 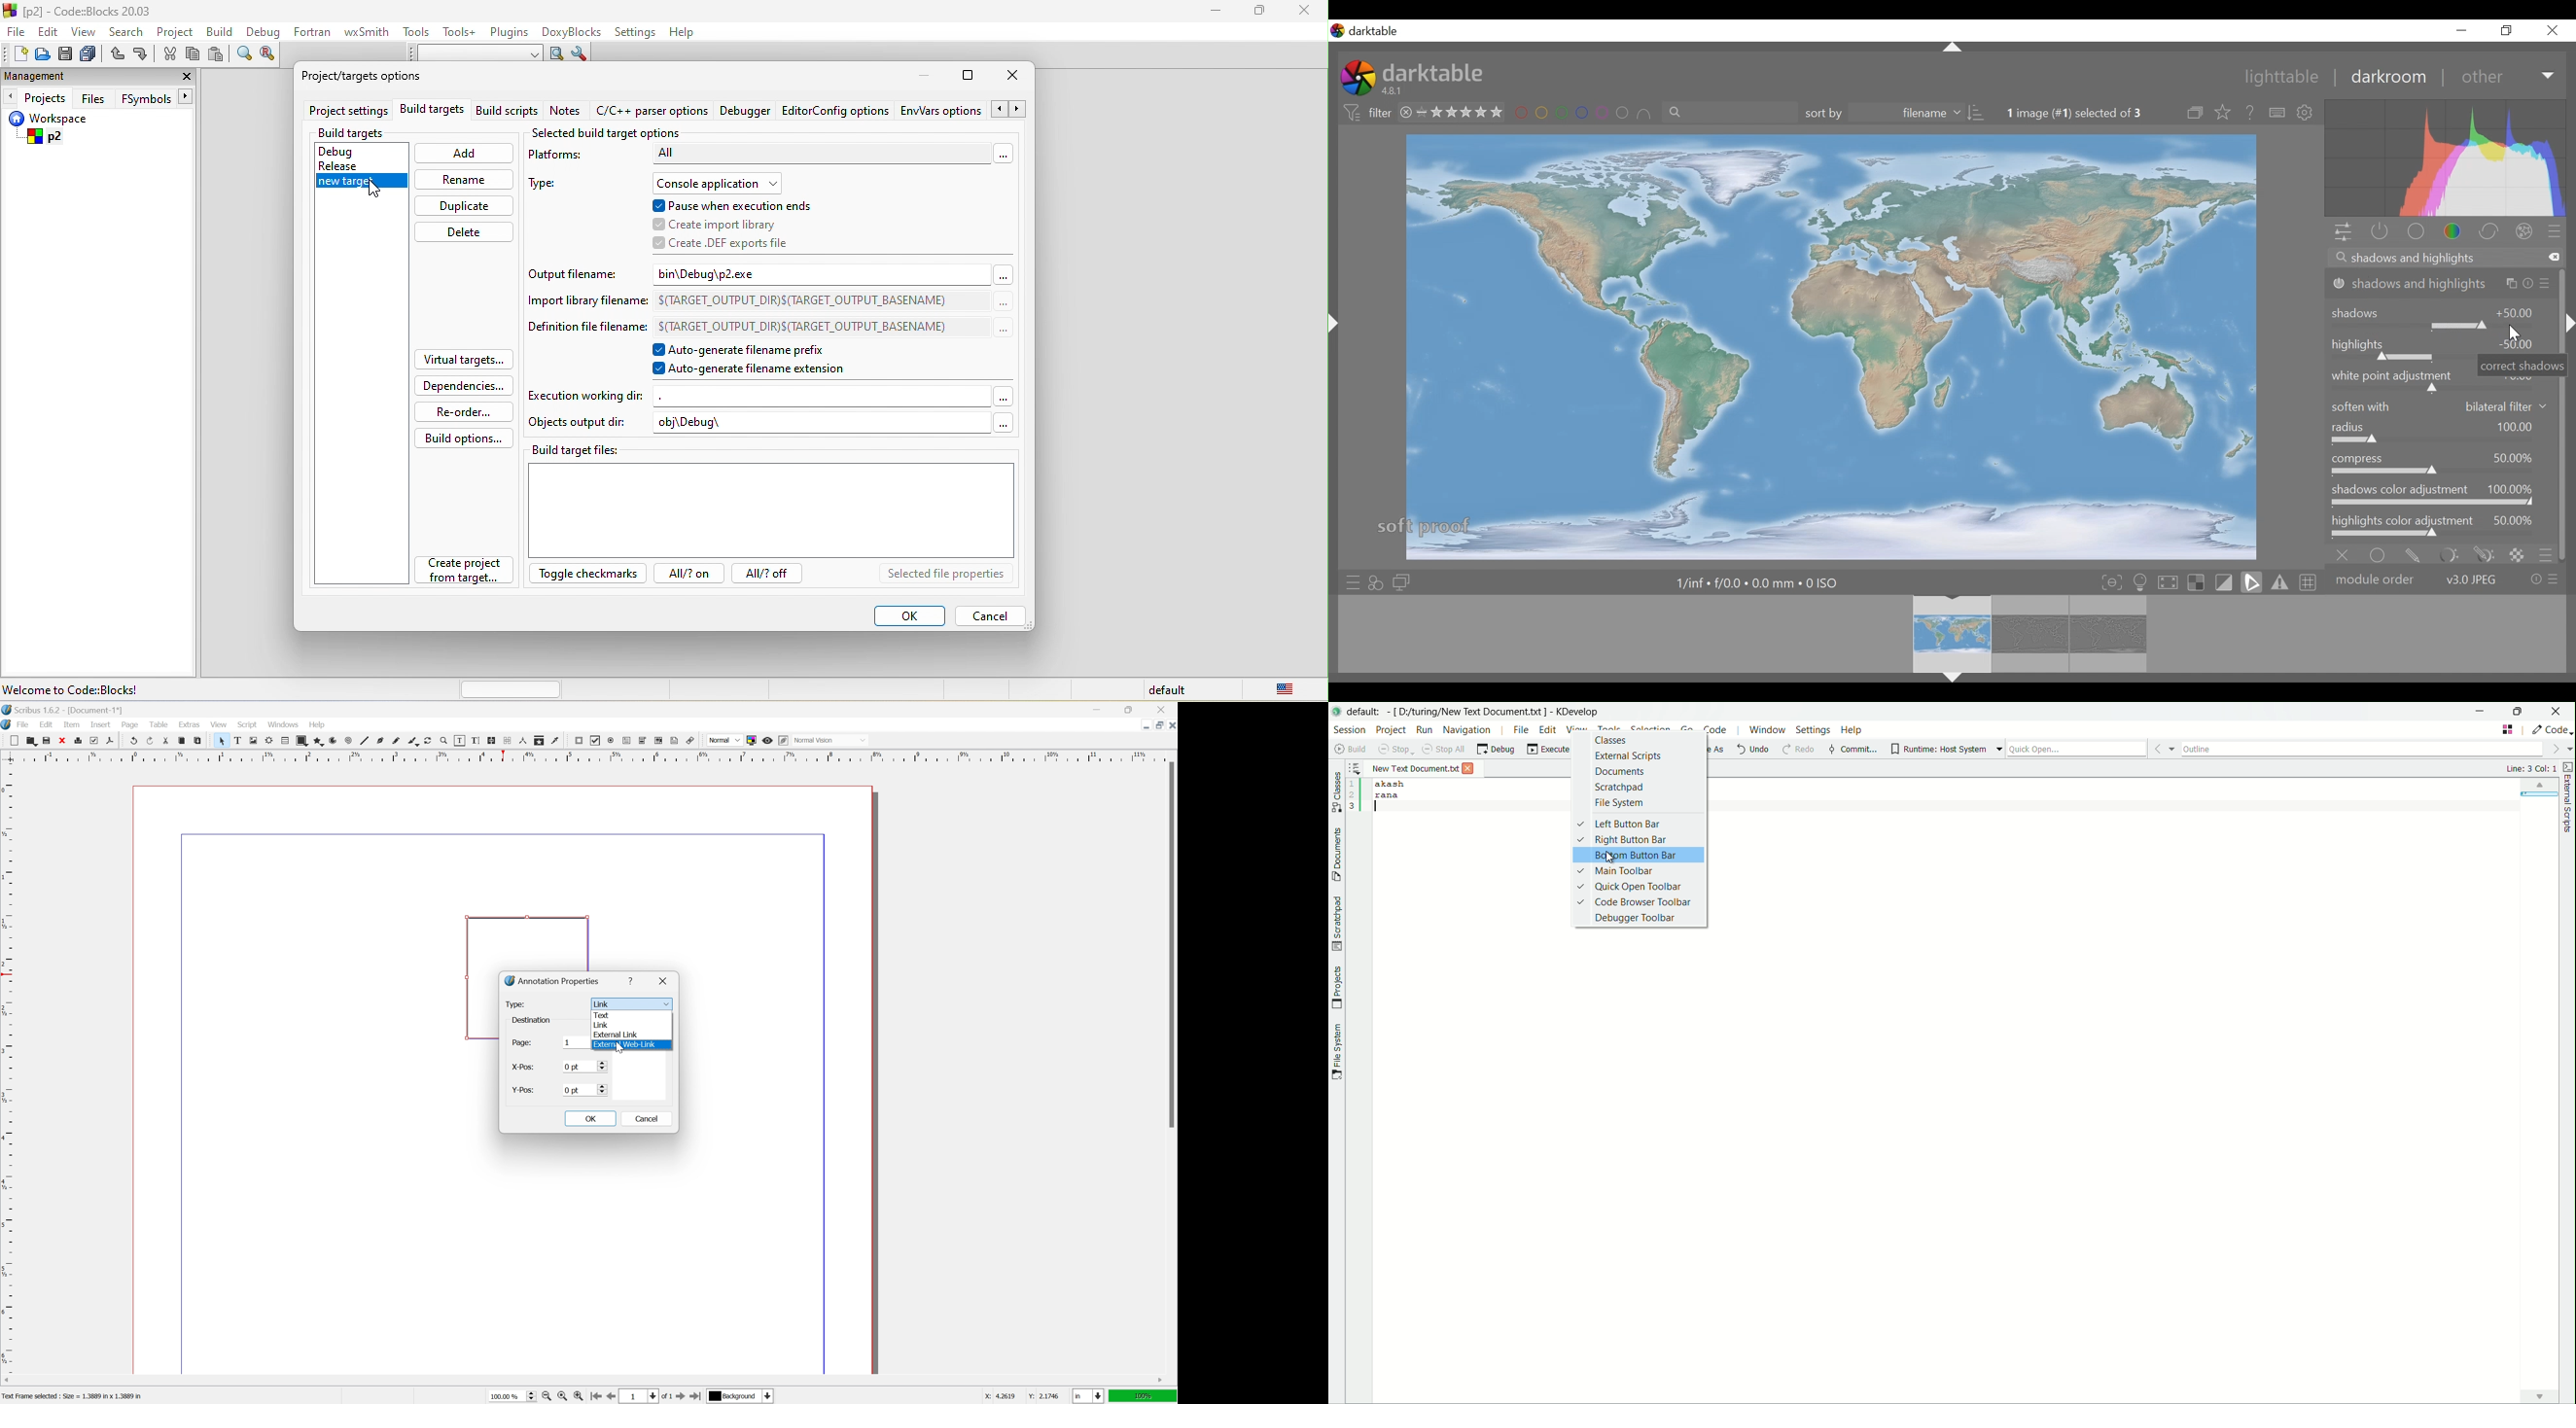 I want to click on collapse grouped image, so click(x=2197, y=113).